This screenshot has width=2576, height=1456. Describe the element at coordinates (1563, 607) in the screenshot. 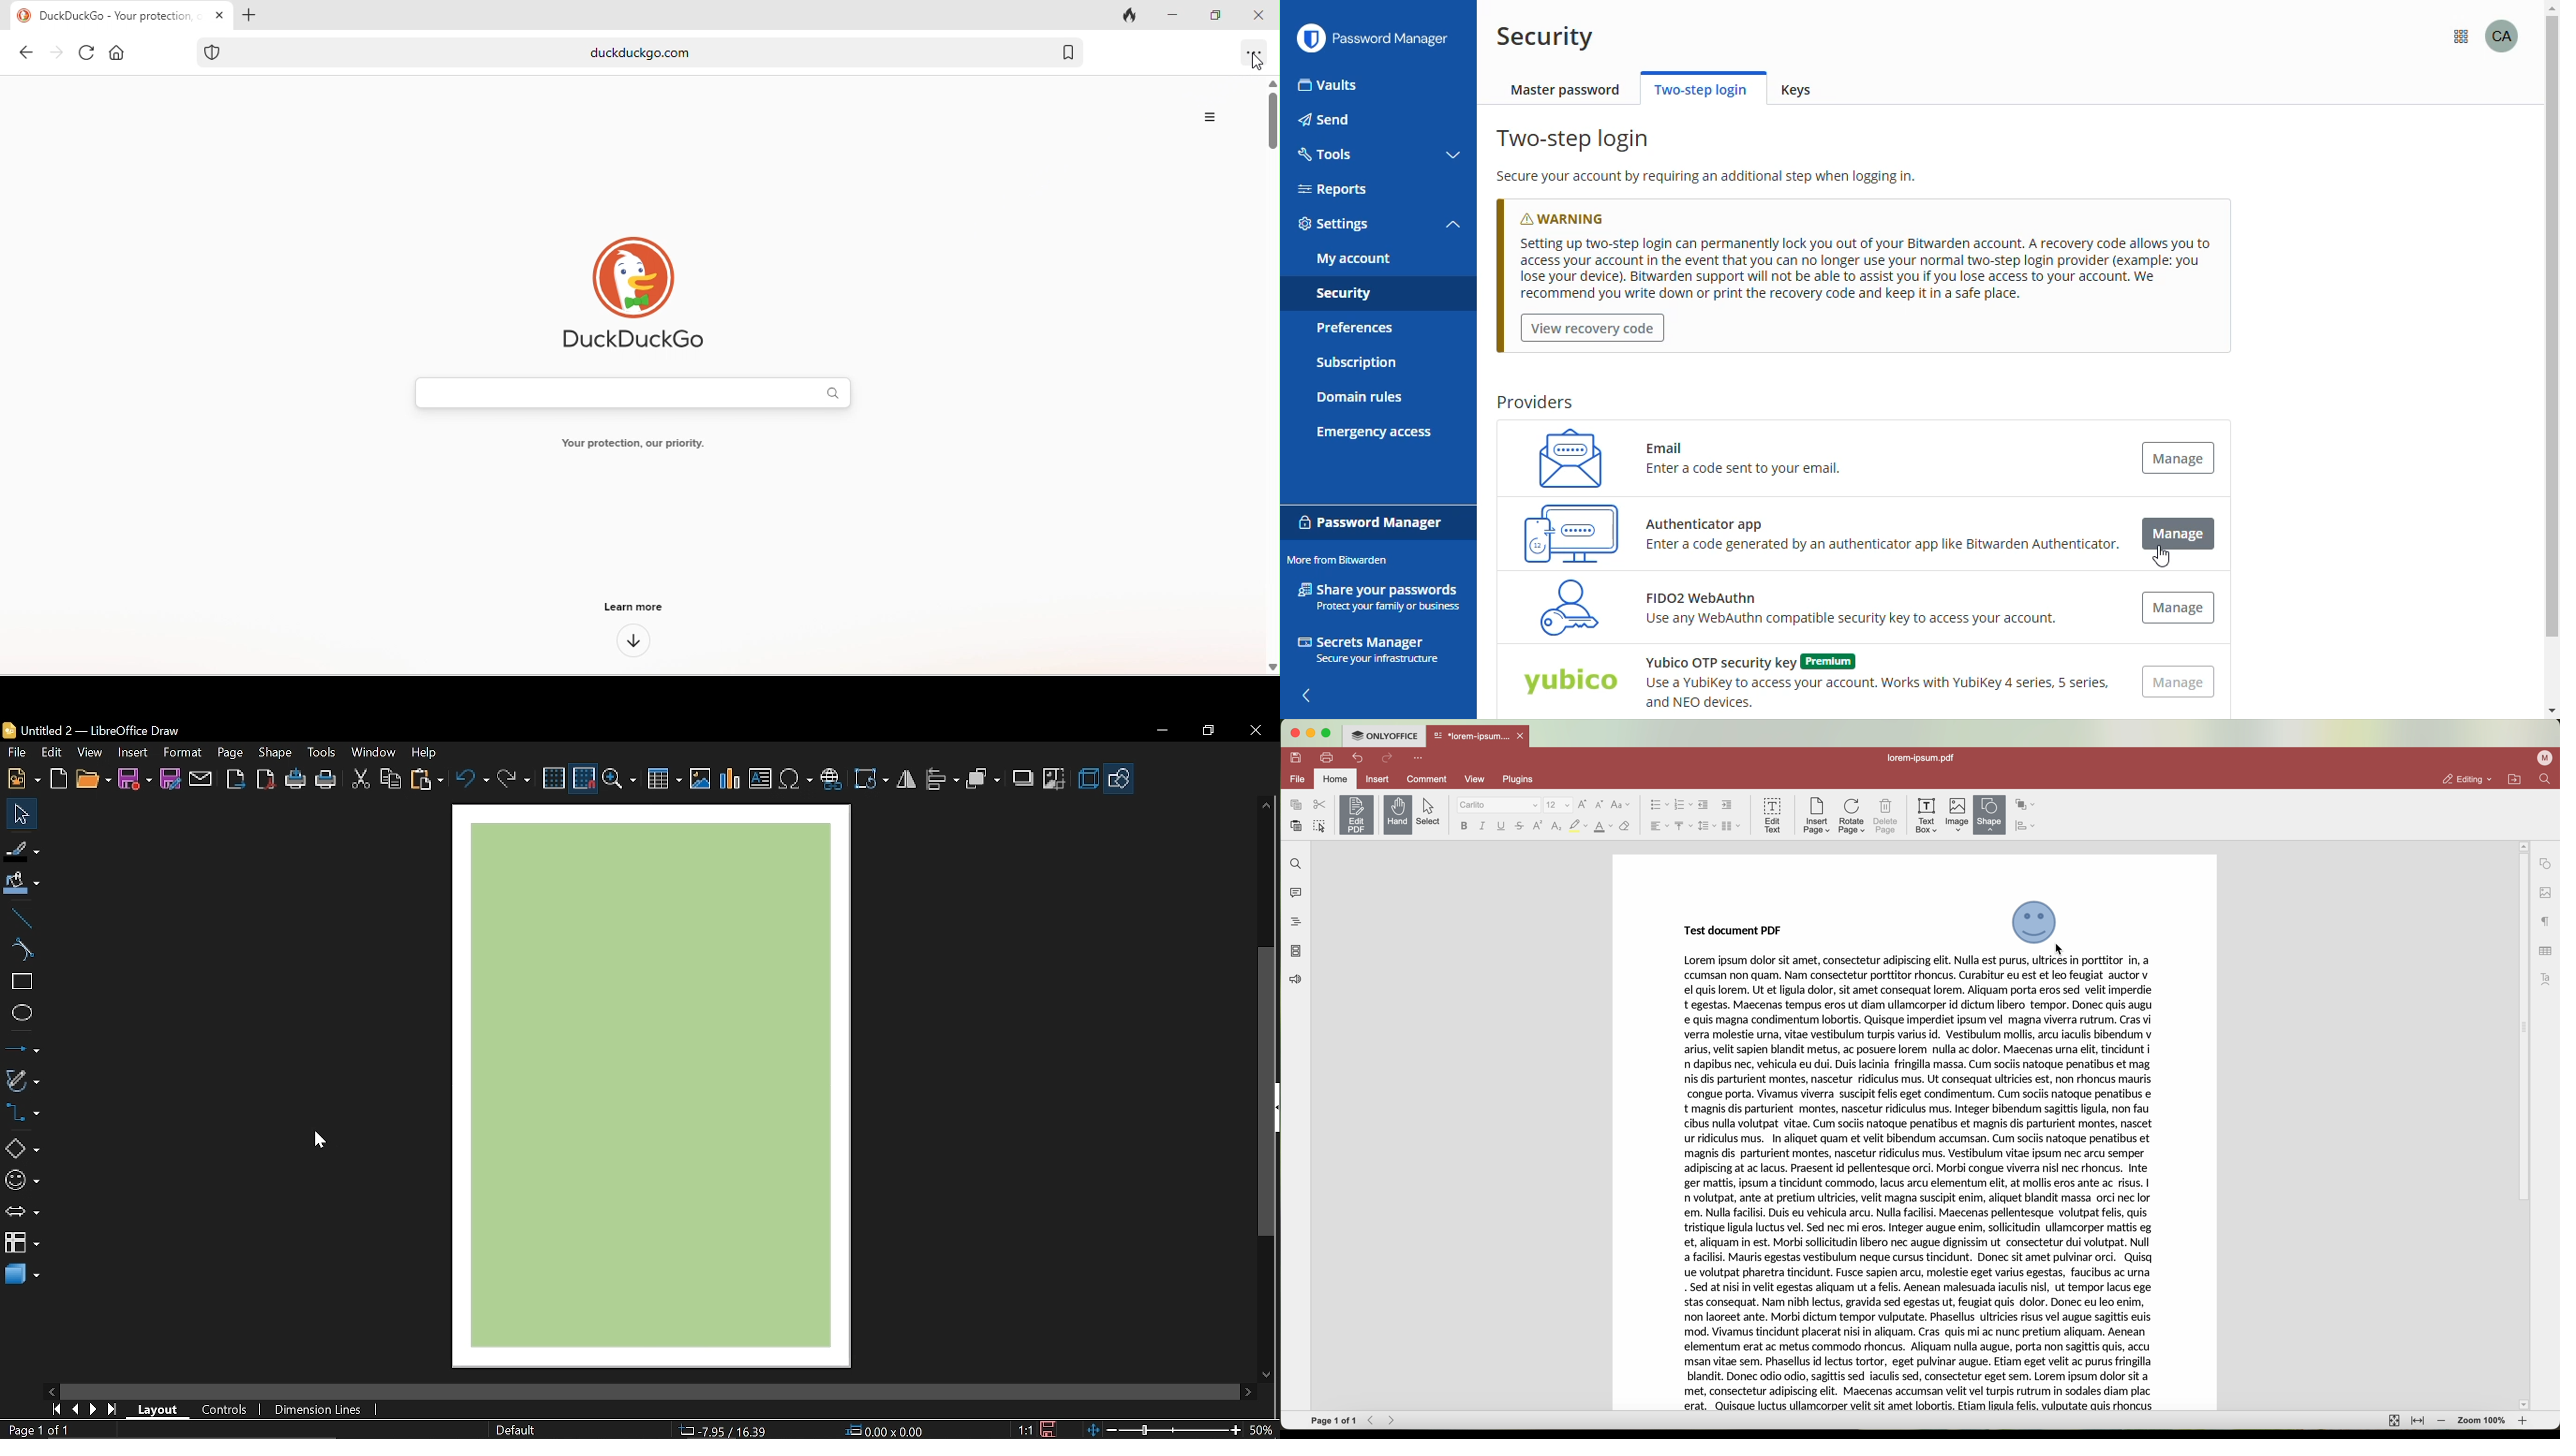

I see `FIDO2 WebAuthn` at that location.